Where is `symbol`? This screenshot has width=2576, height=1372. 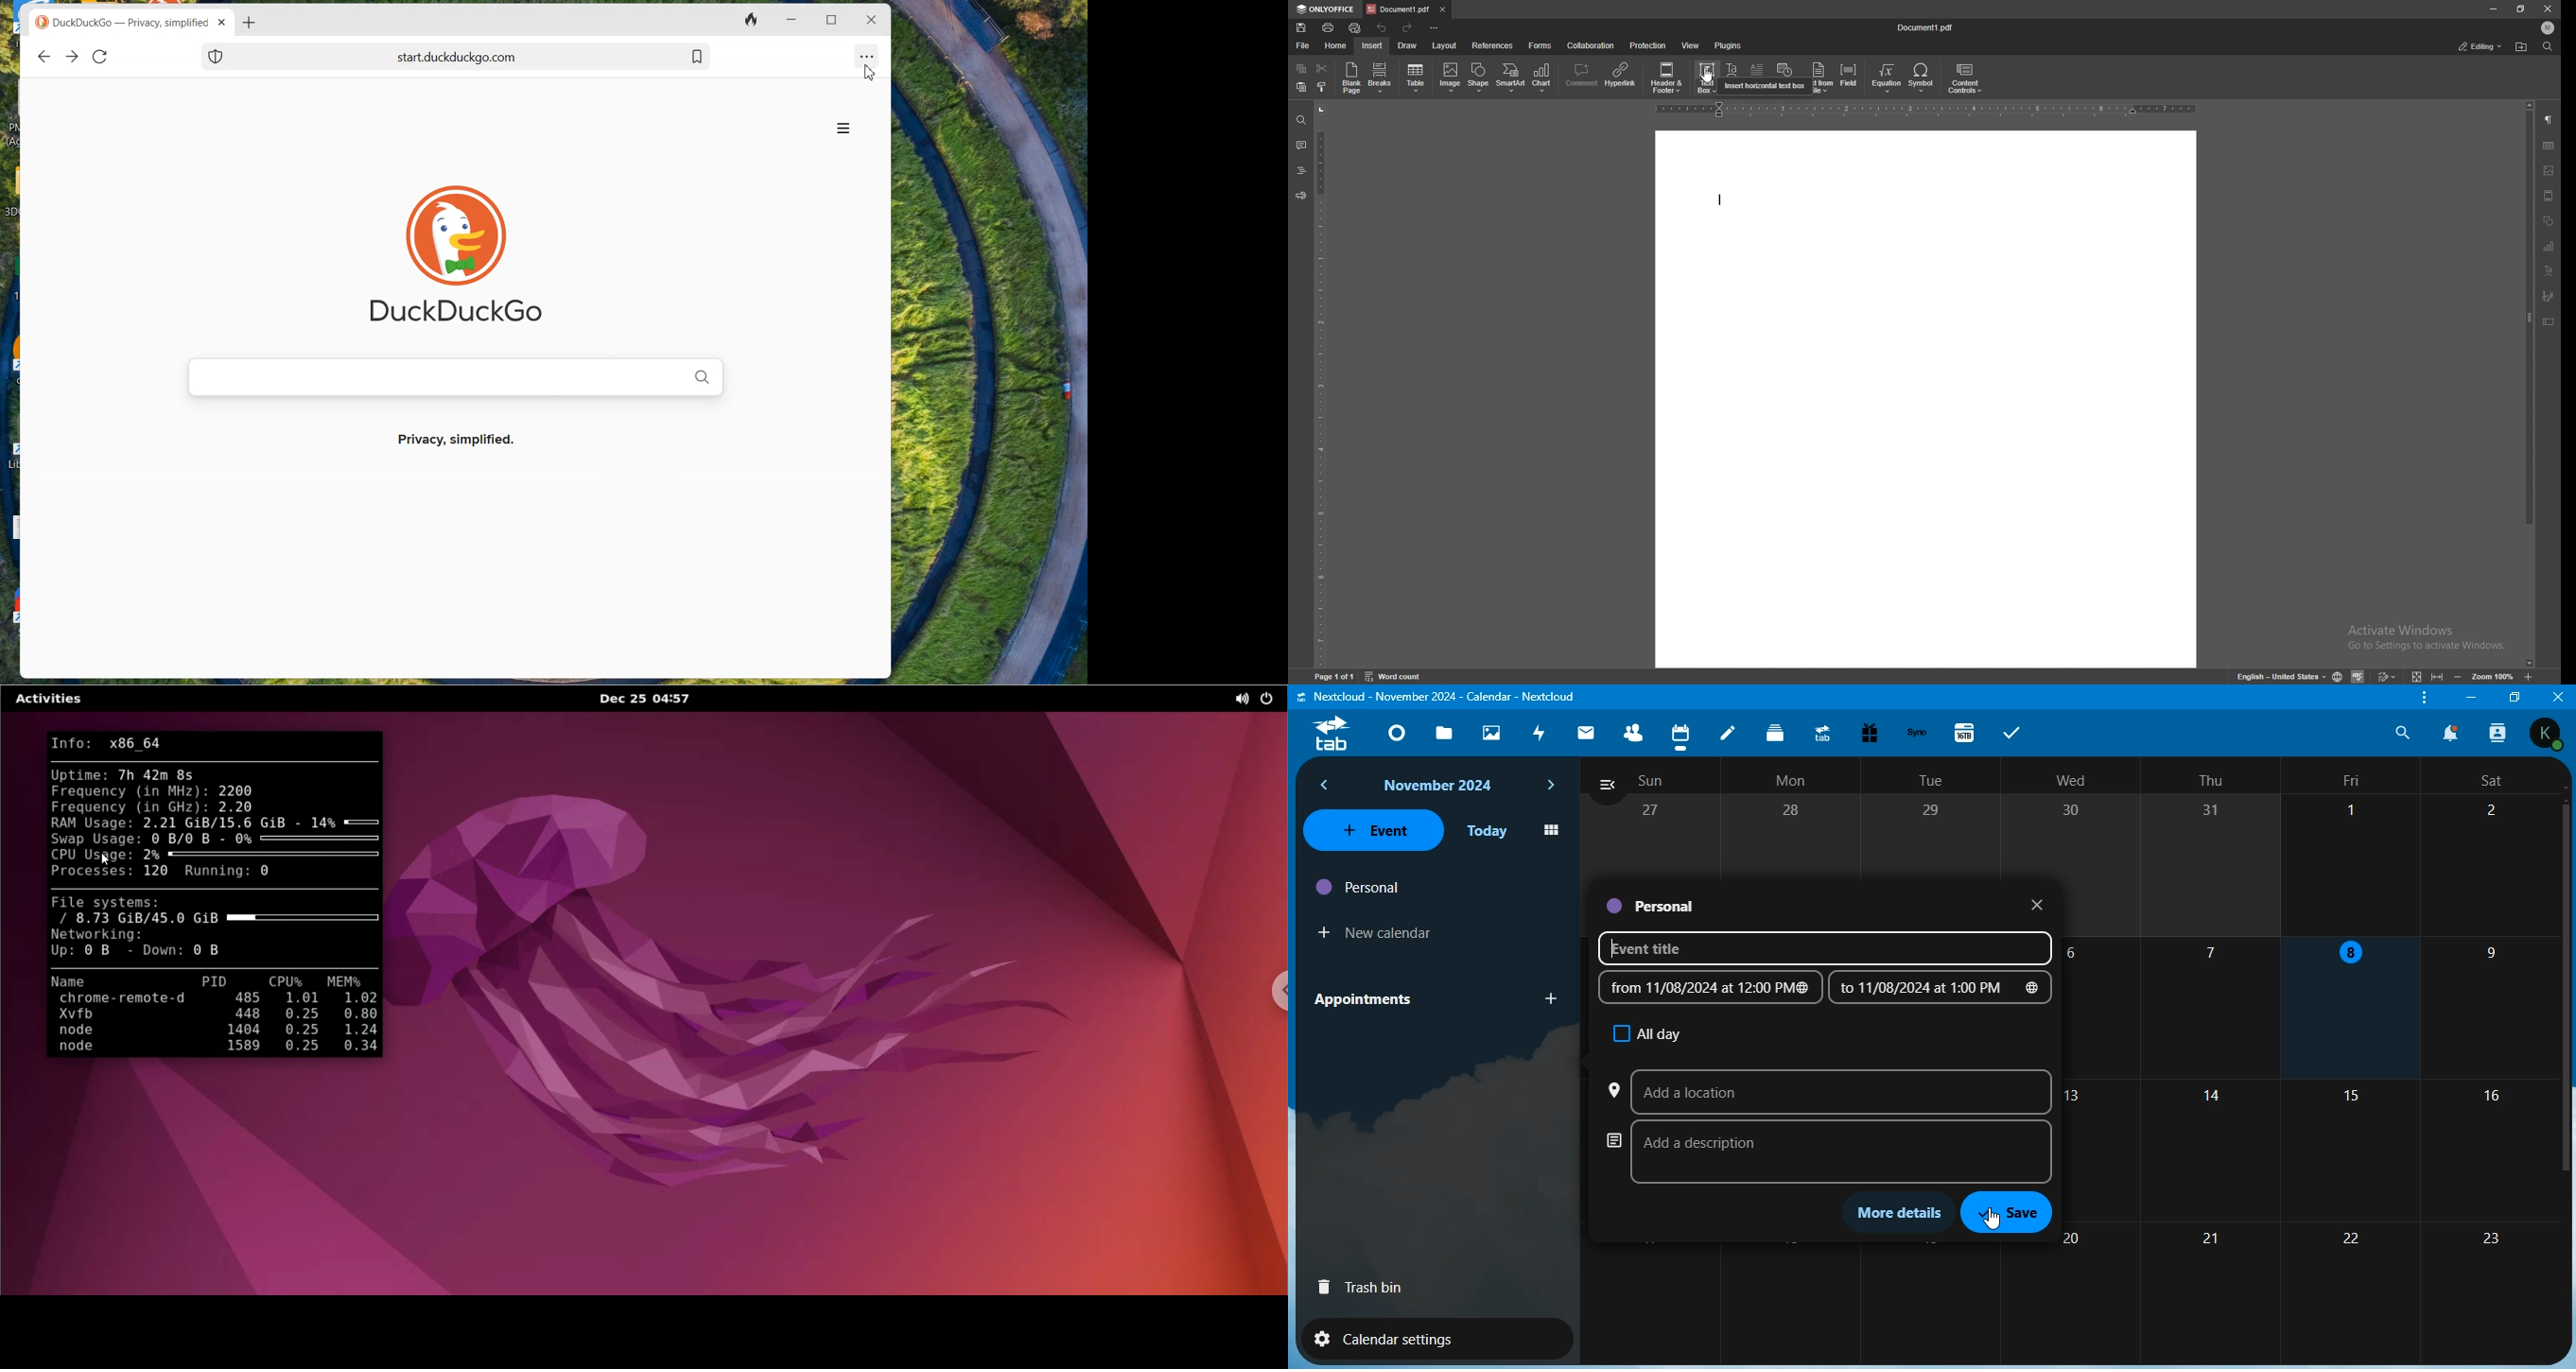
symbol is located at coordinates (1923, 78).